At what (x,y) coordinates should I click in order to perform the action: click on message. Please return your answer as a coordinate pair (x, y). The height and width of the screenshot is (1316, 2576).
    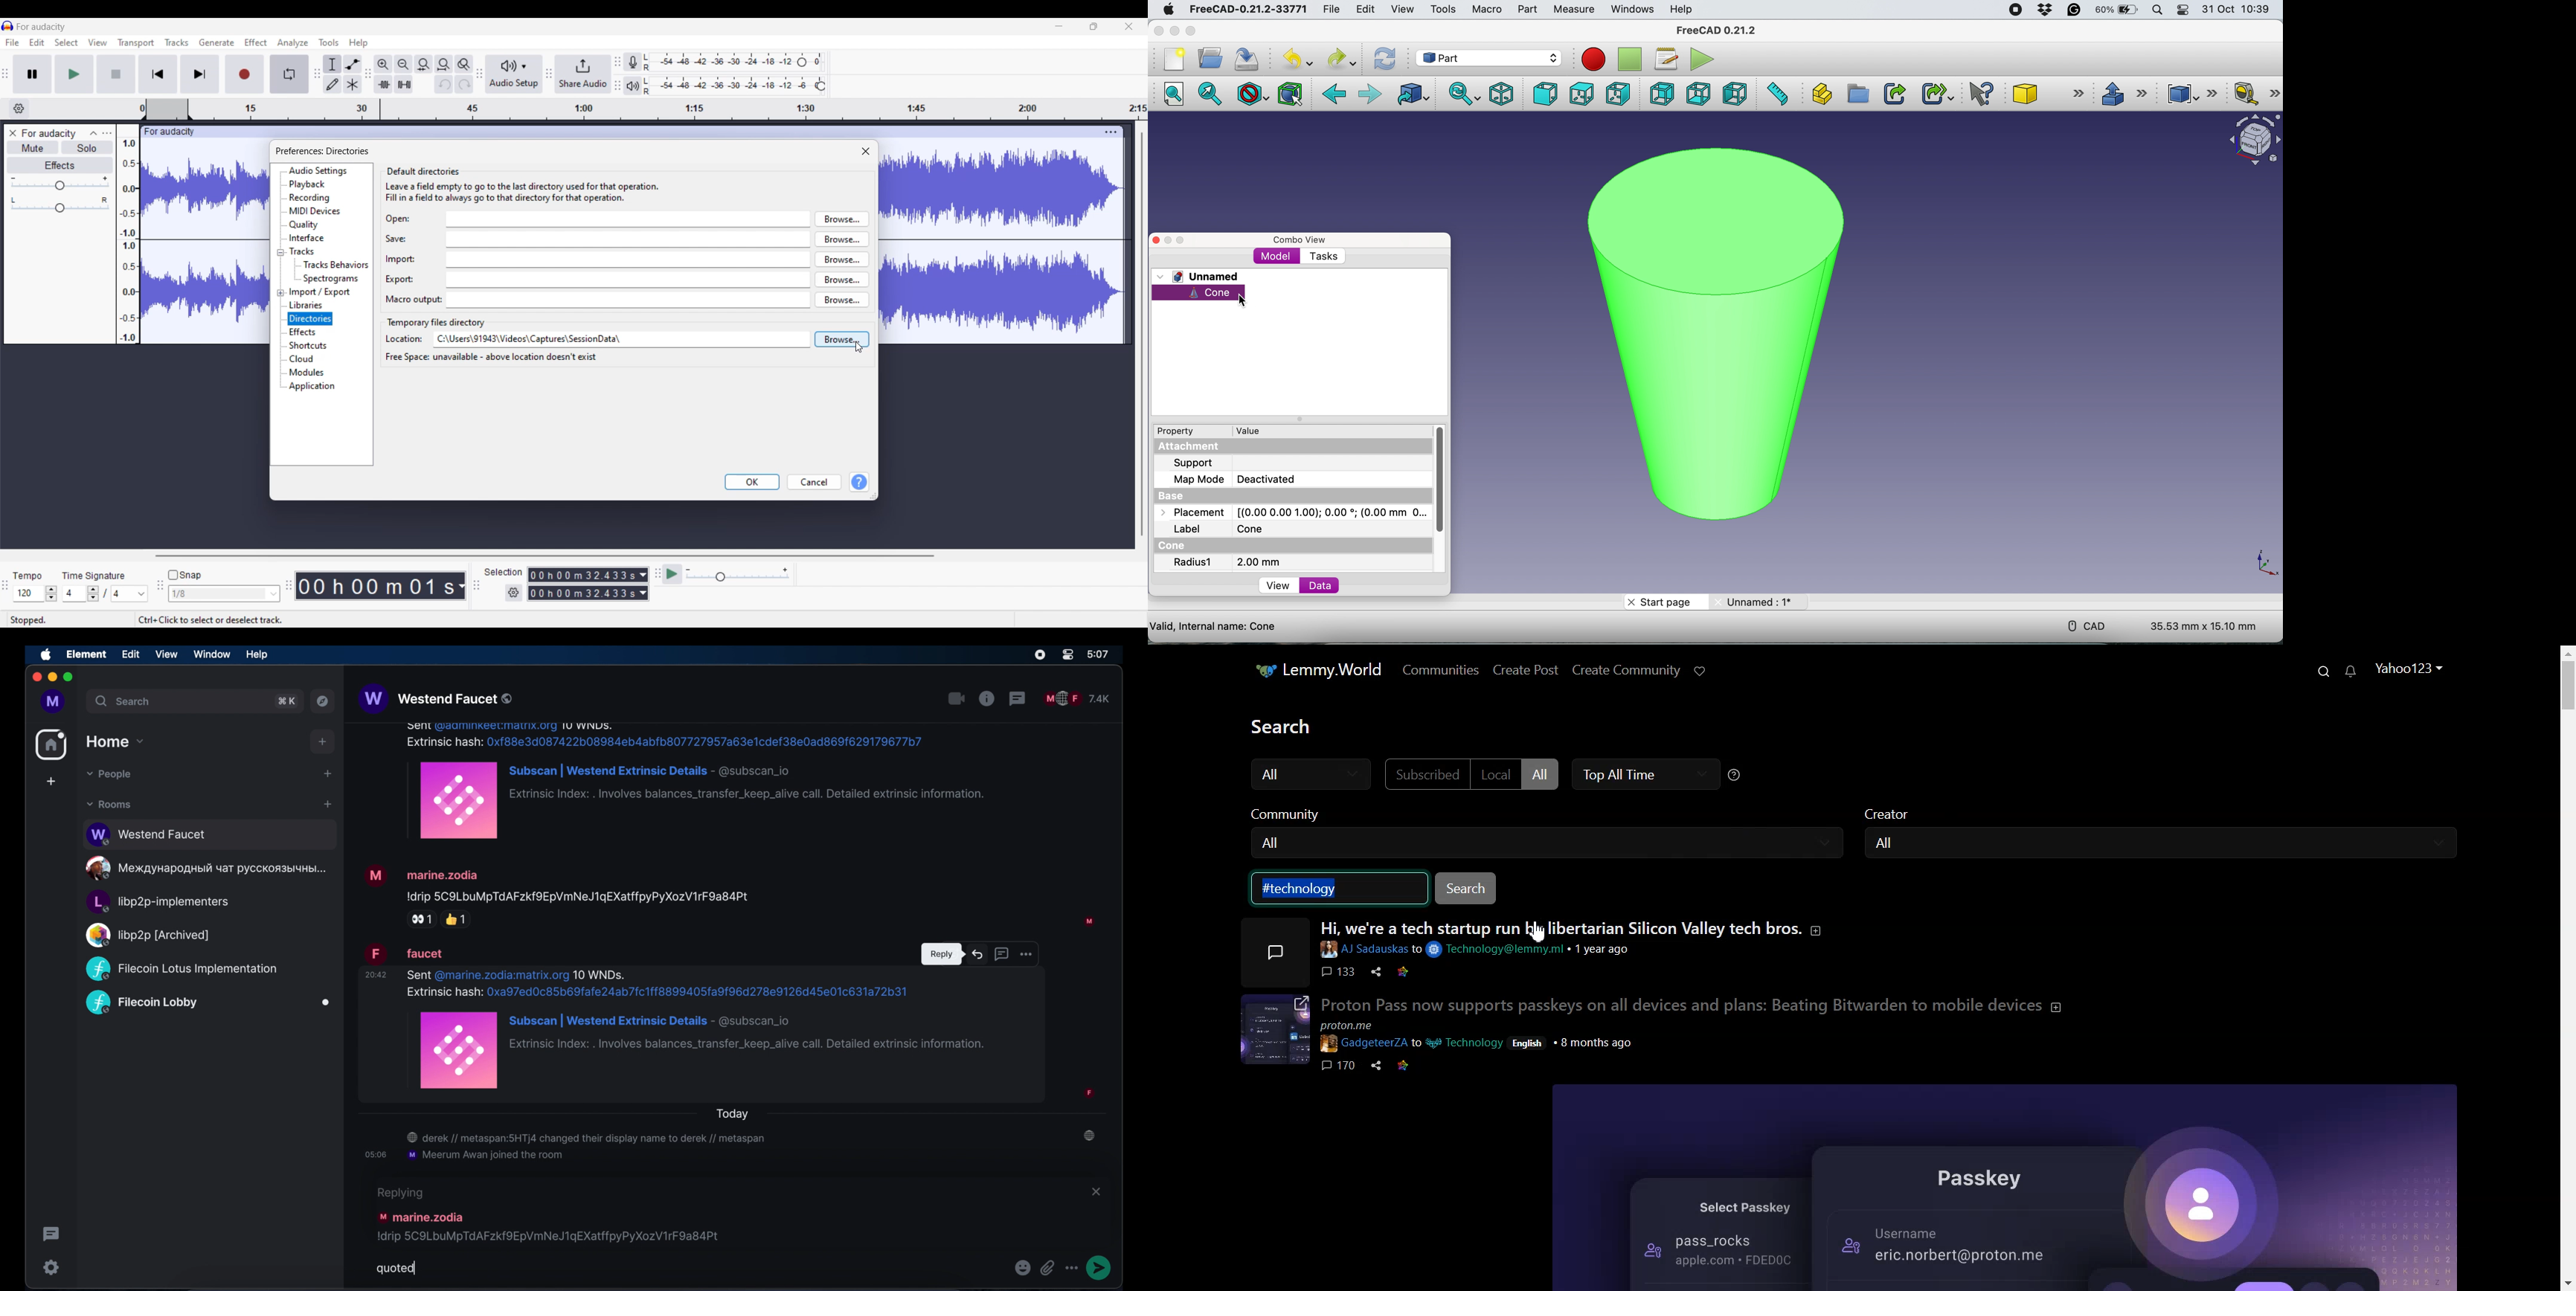
    Looking at the image, I should click on (734, 897).